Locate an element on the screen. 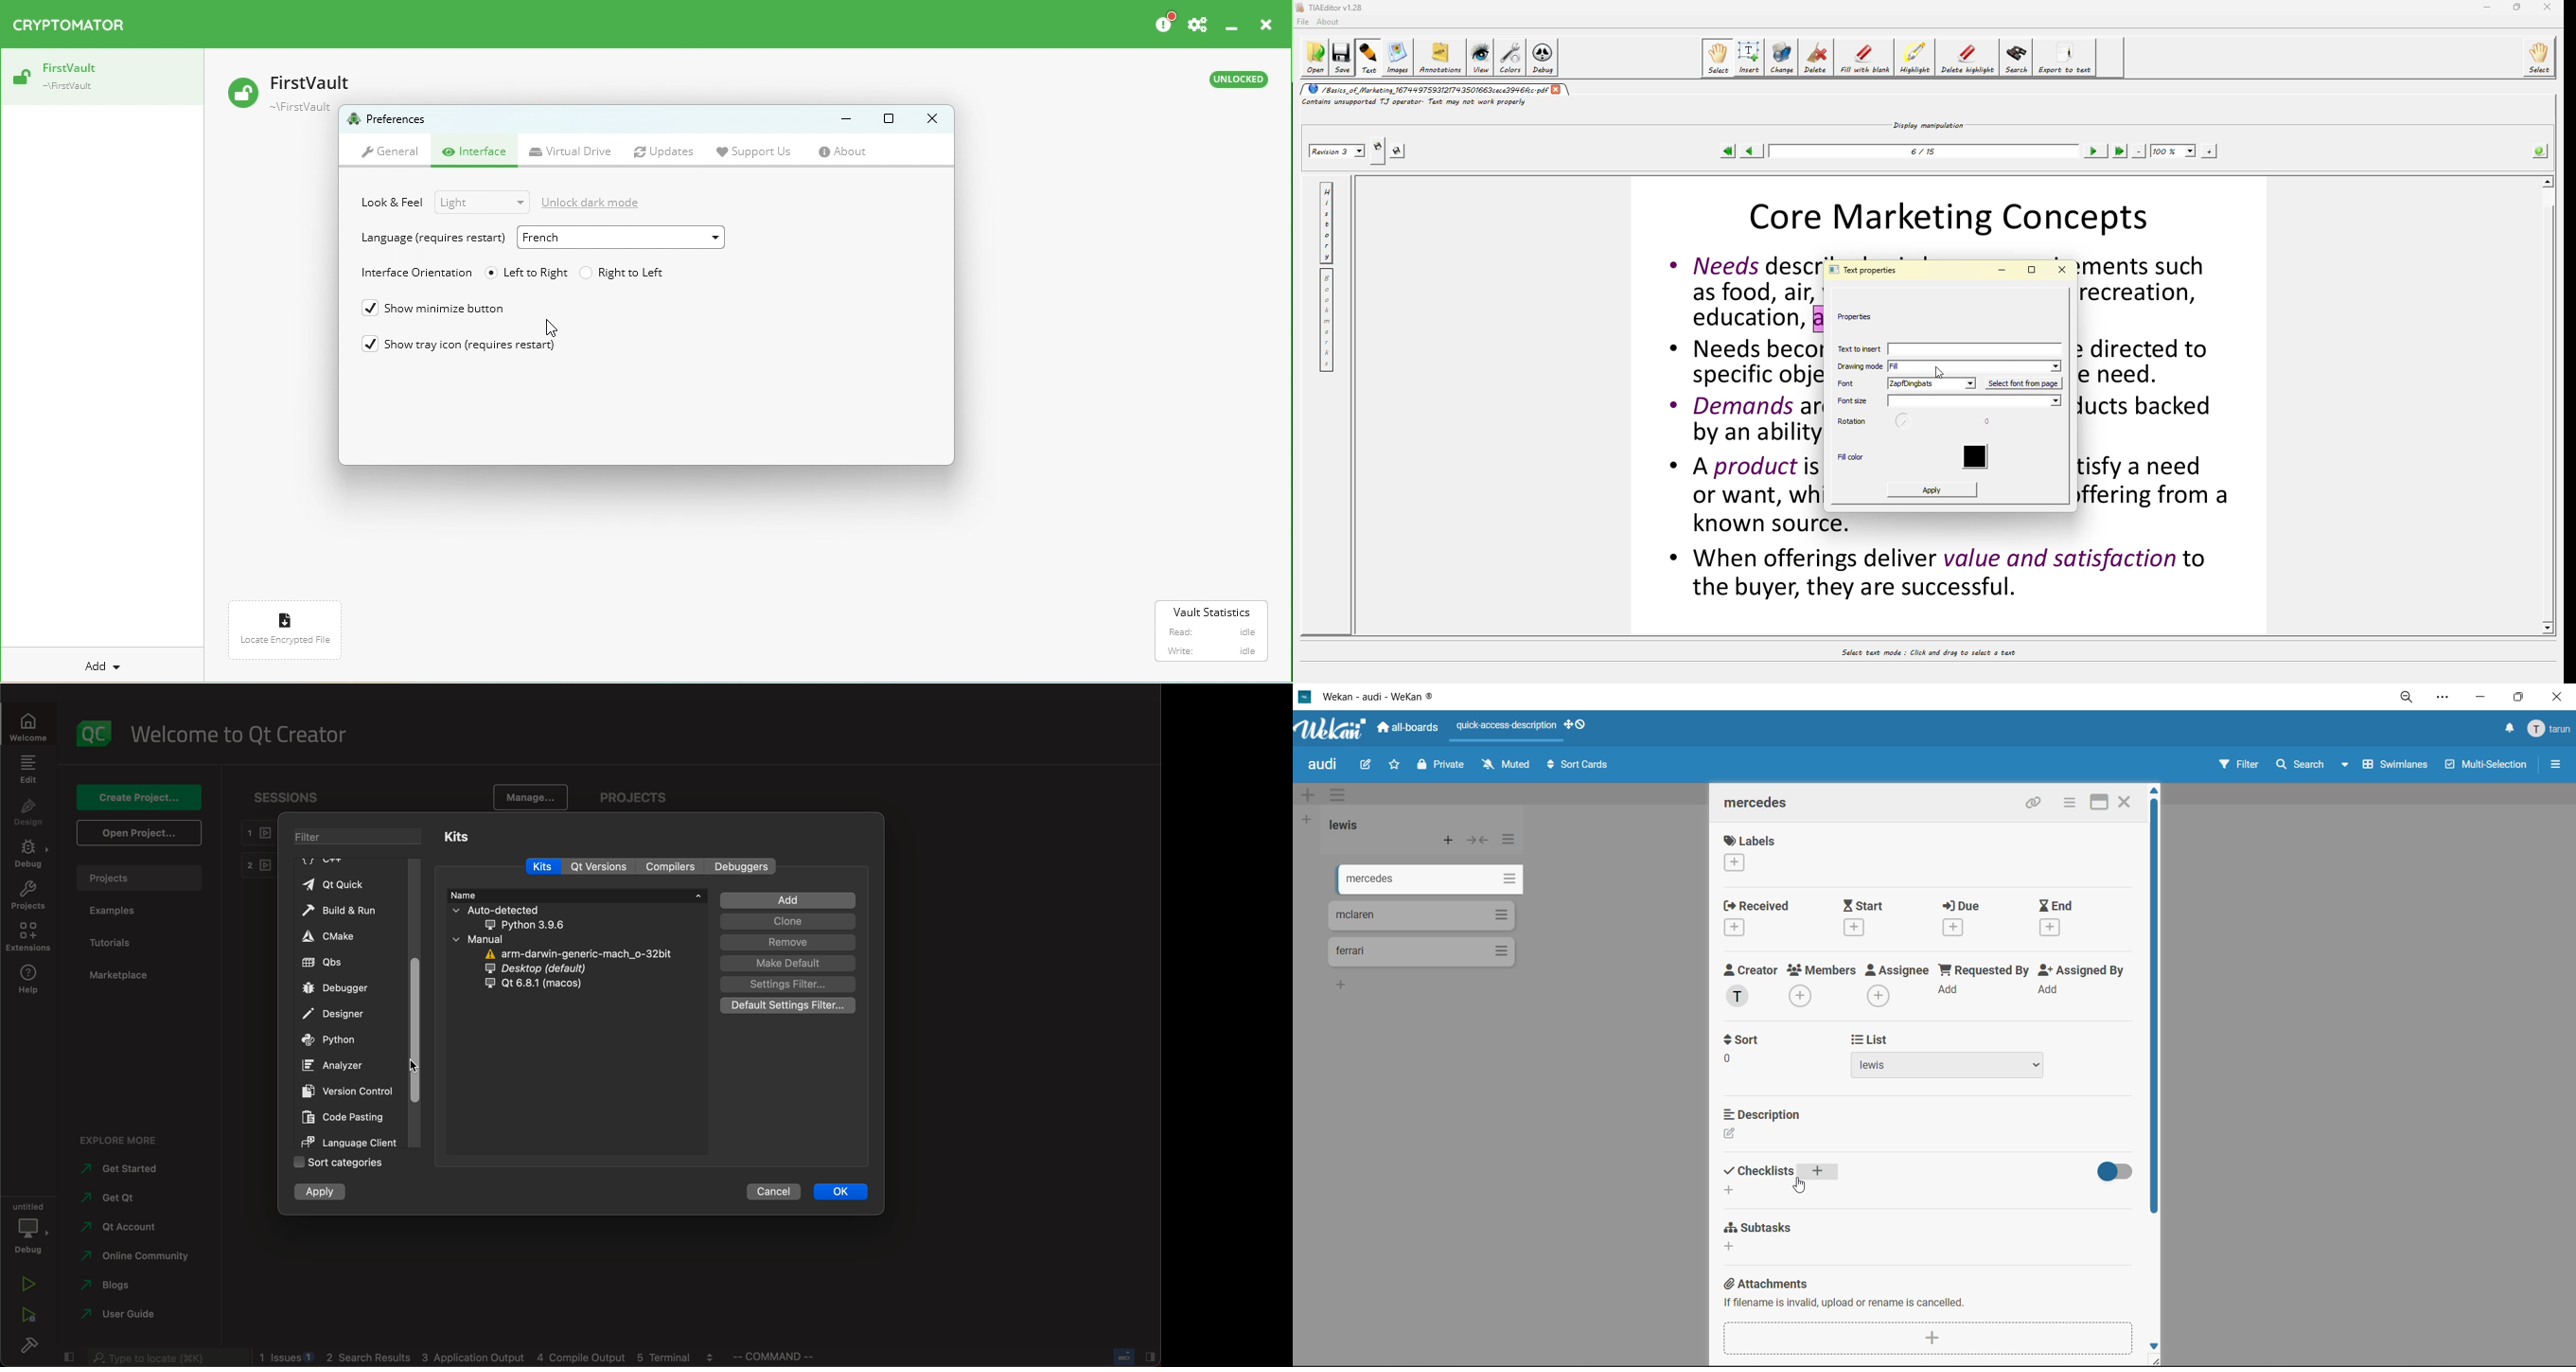  close slide bar is located at coordinates (68, 1356).